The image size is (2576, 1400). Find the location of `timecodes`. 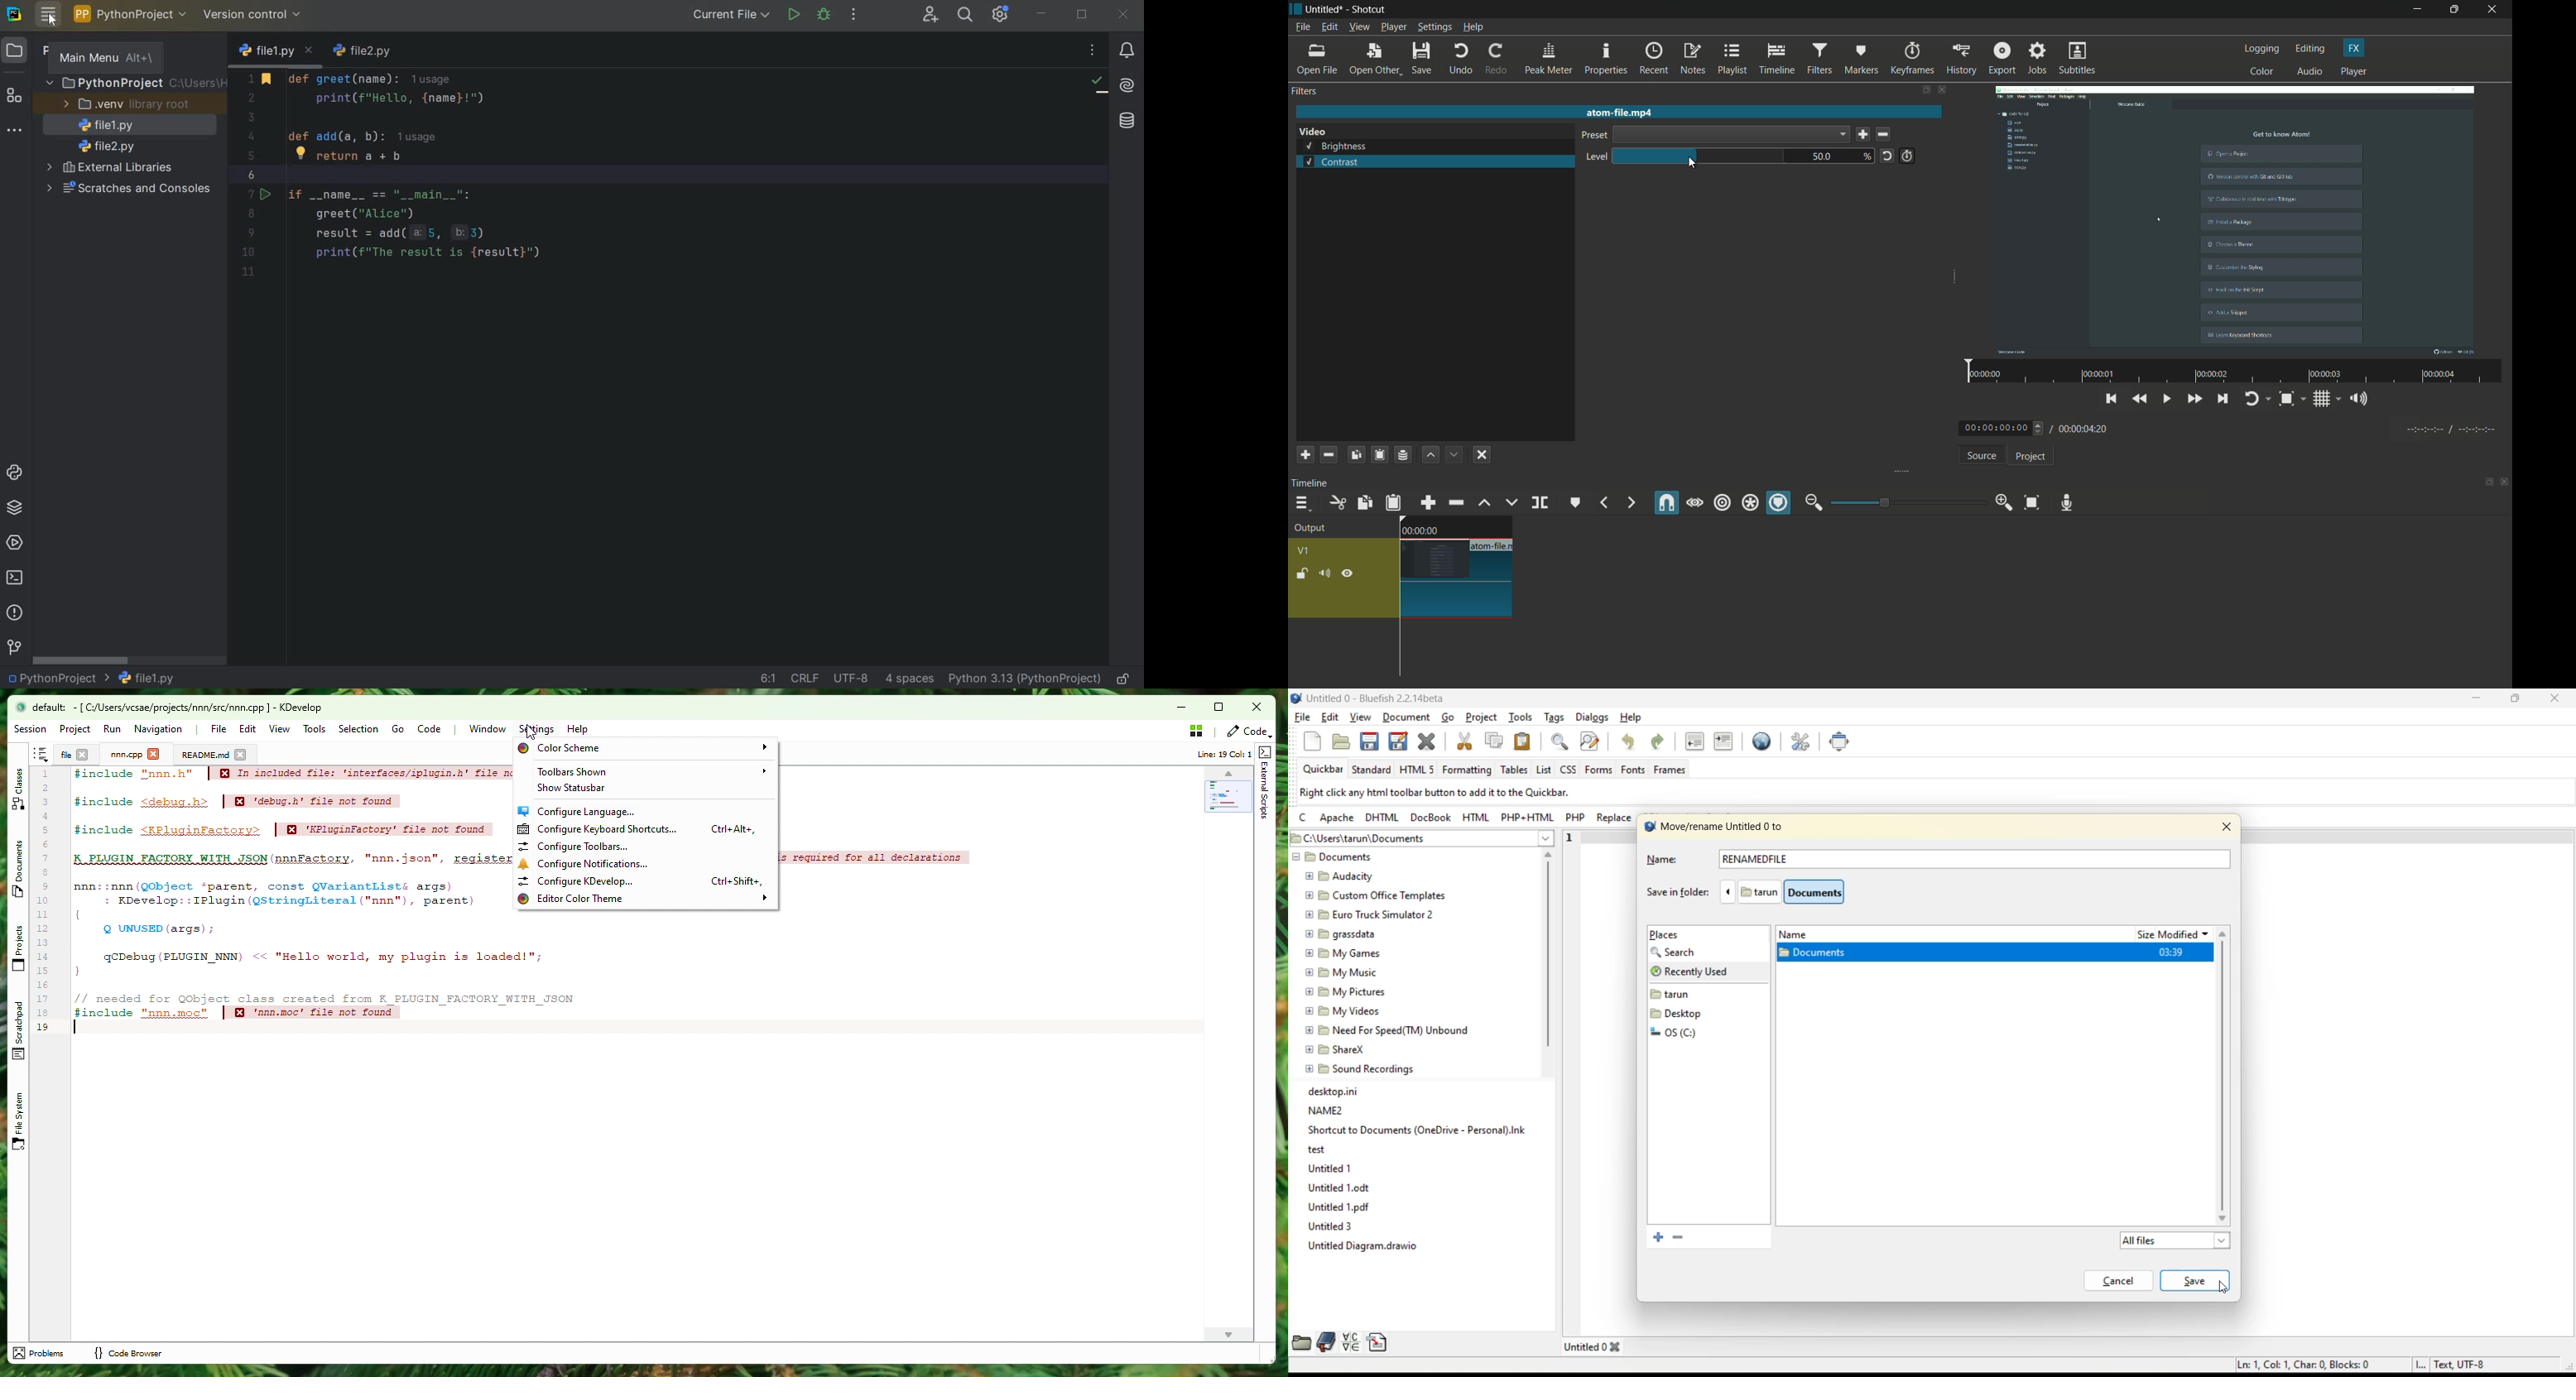

timecodes is located at coordinates (2449, 427).